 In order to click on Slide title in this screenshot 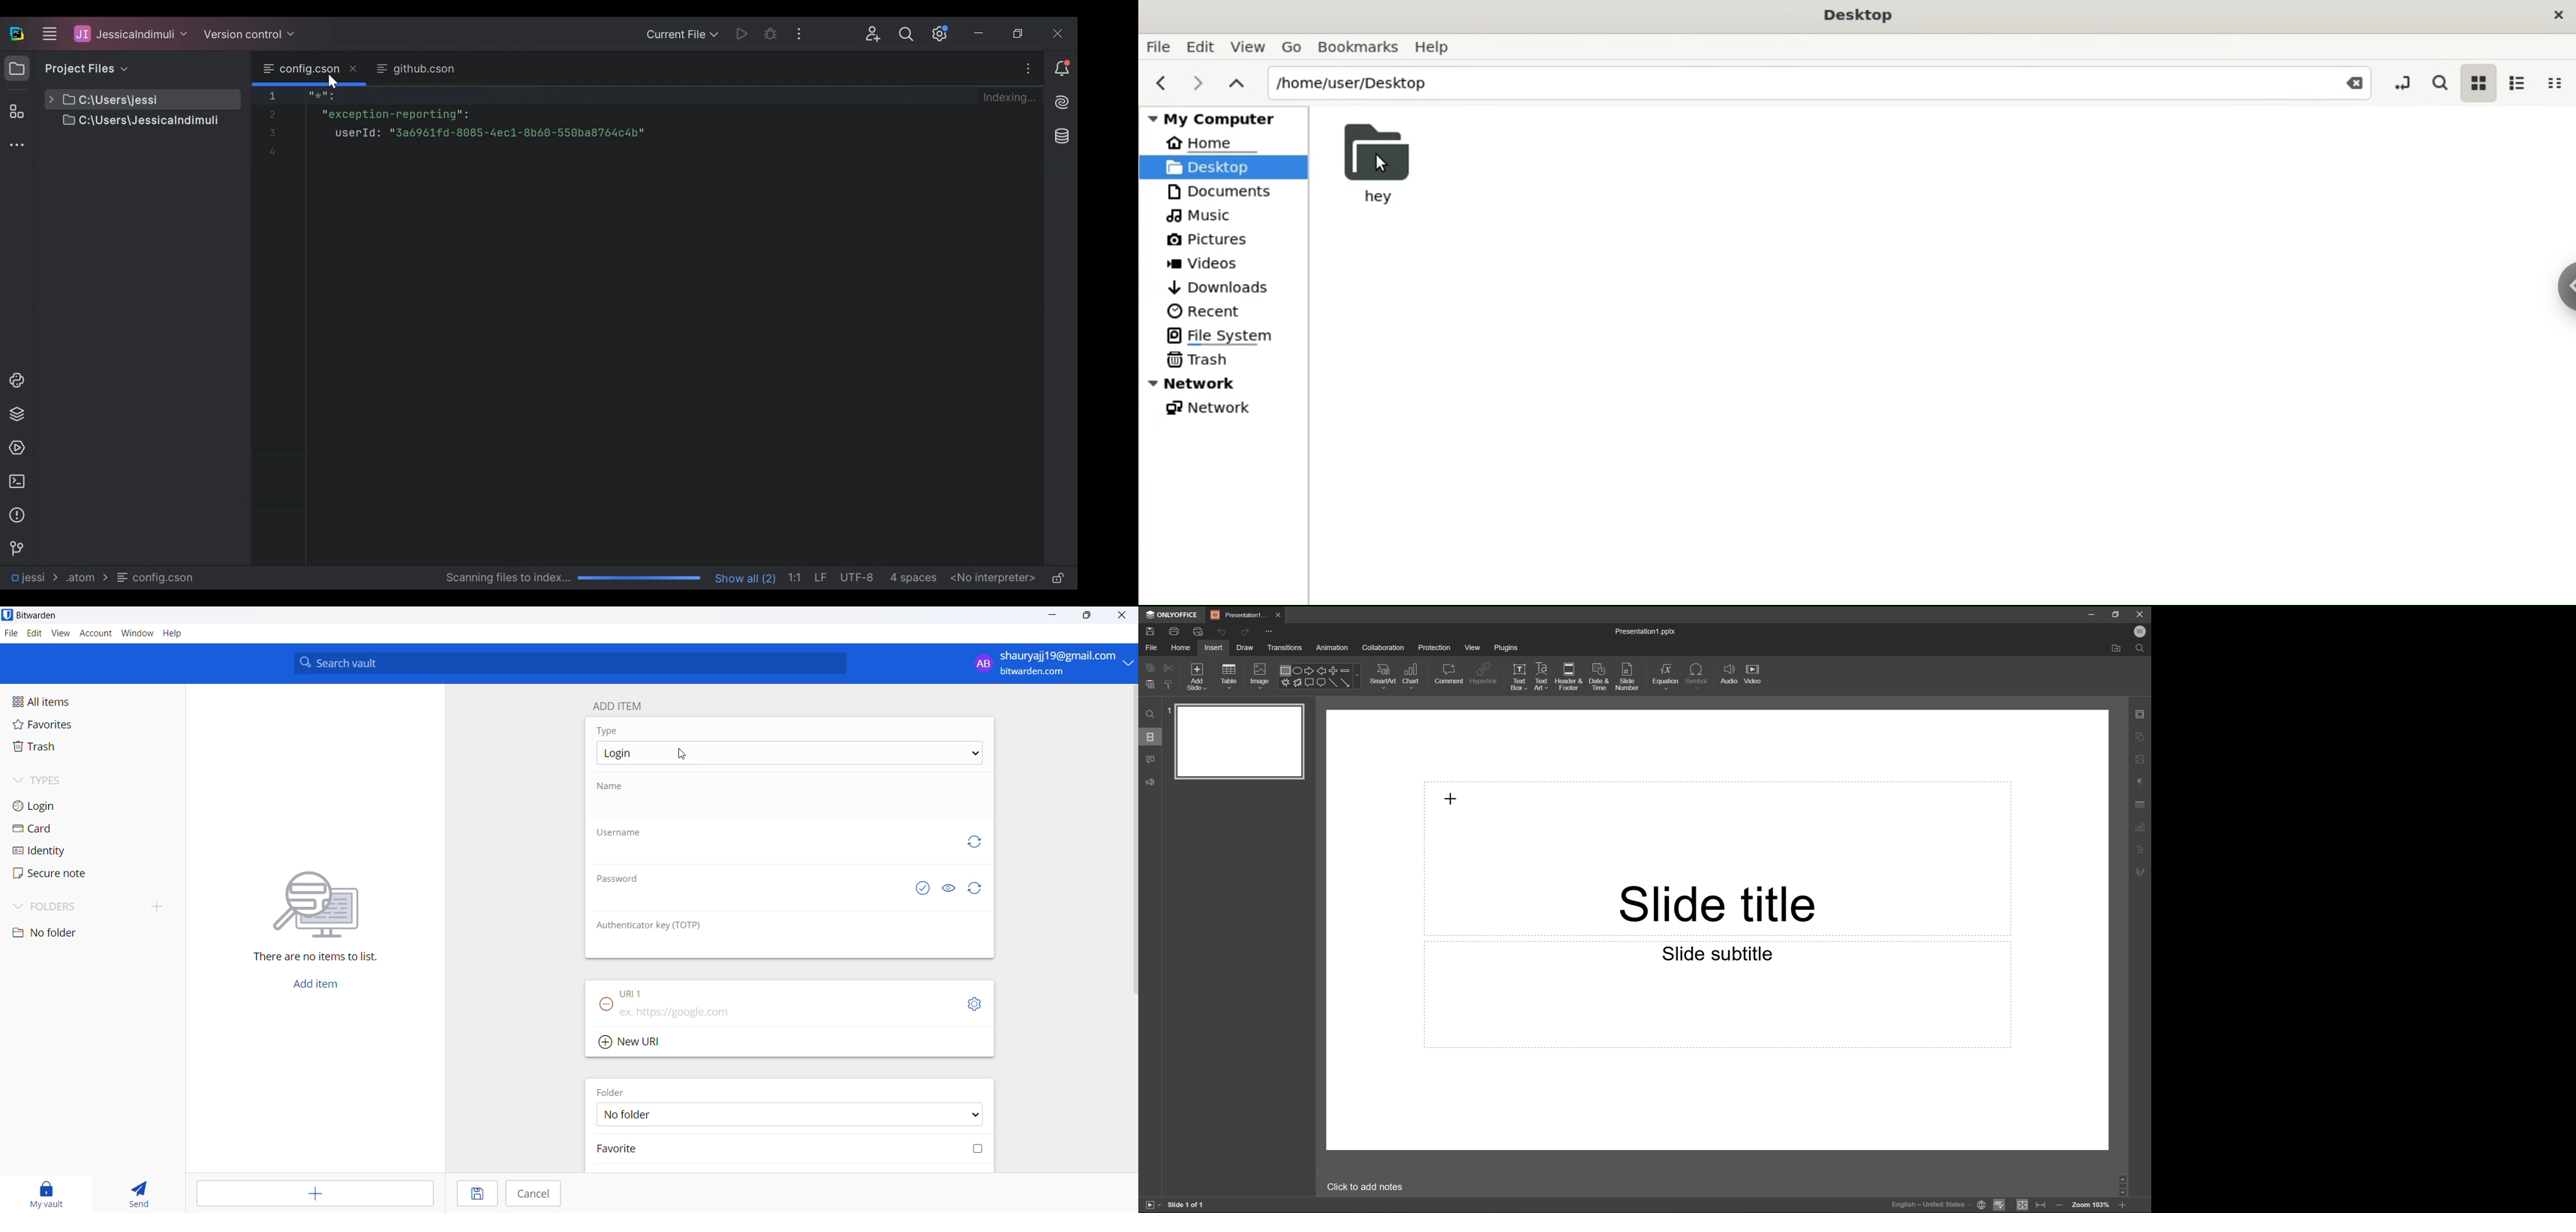, I will do `click(1718, 905)`.